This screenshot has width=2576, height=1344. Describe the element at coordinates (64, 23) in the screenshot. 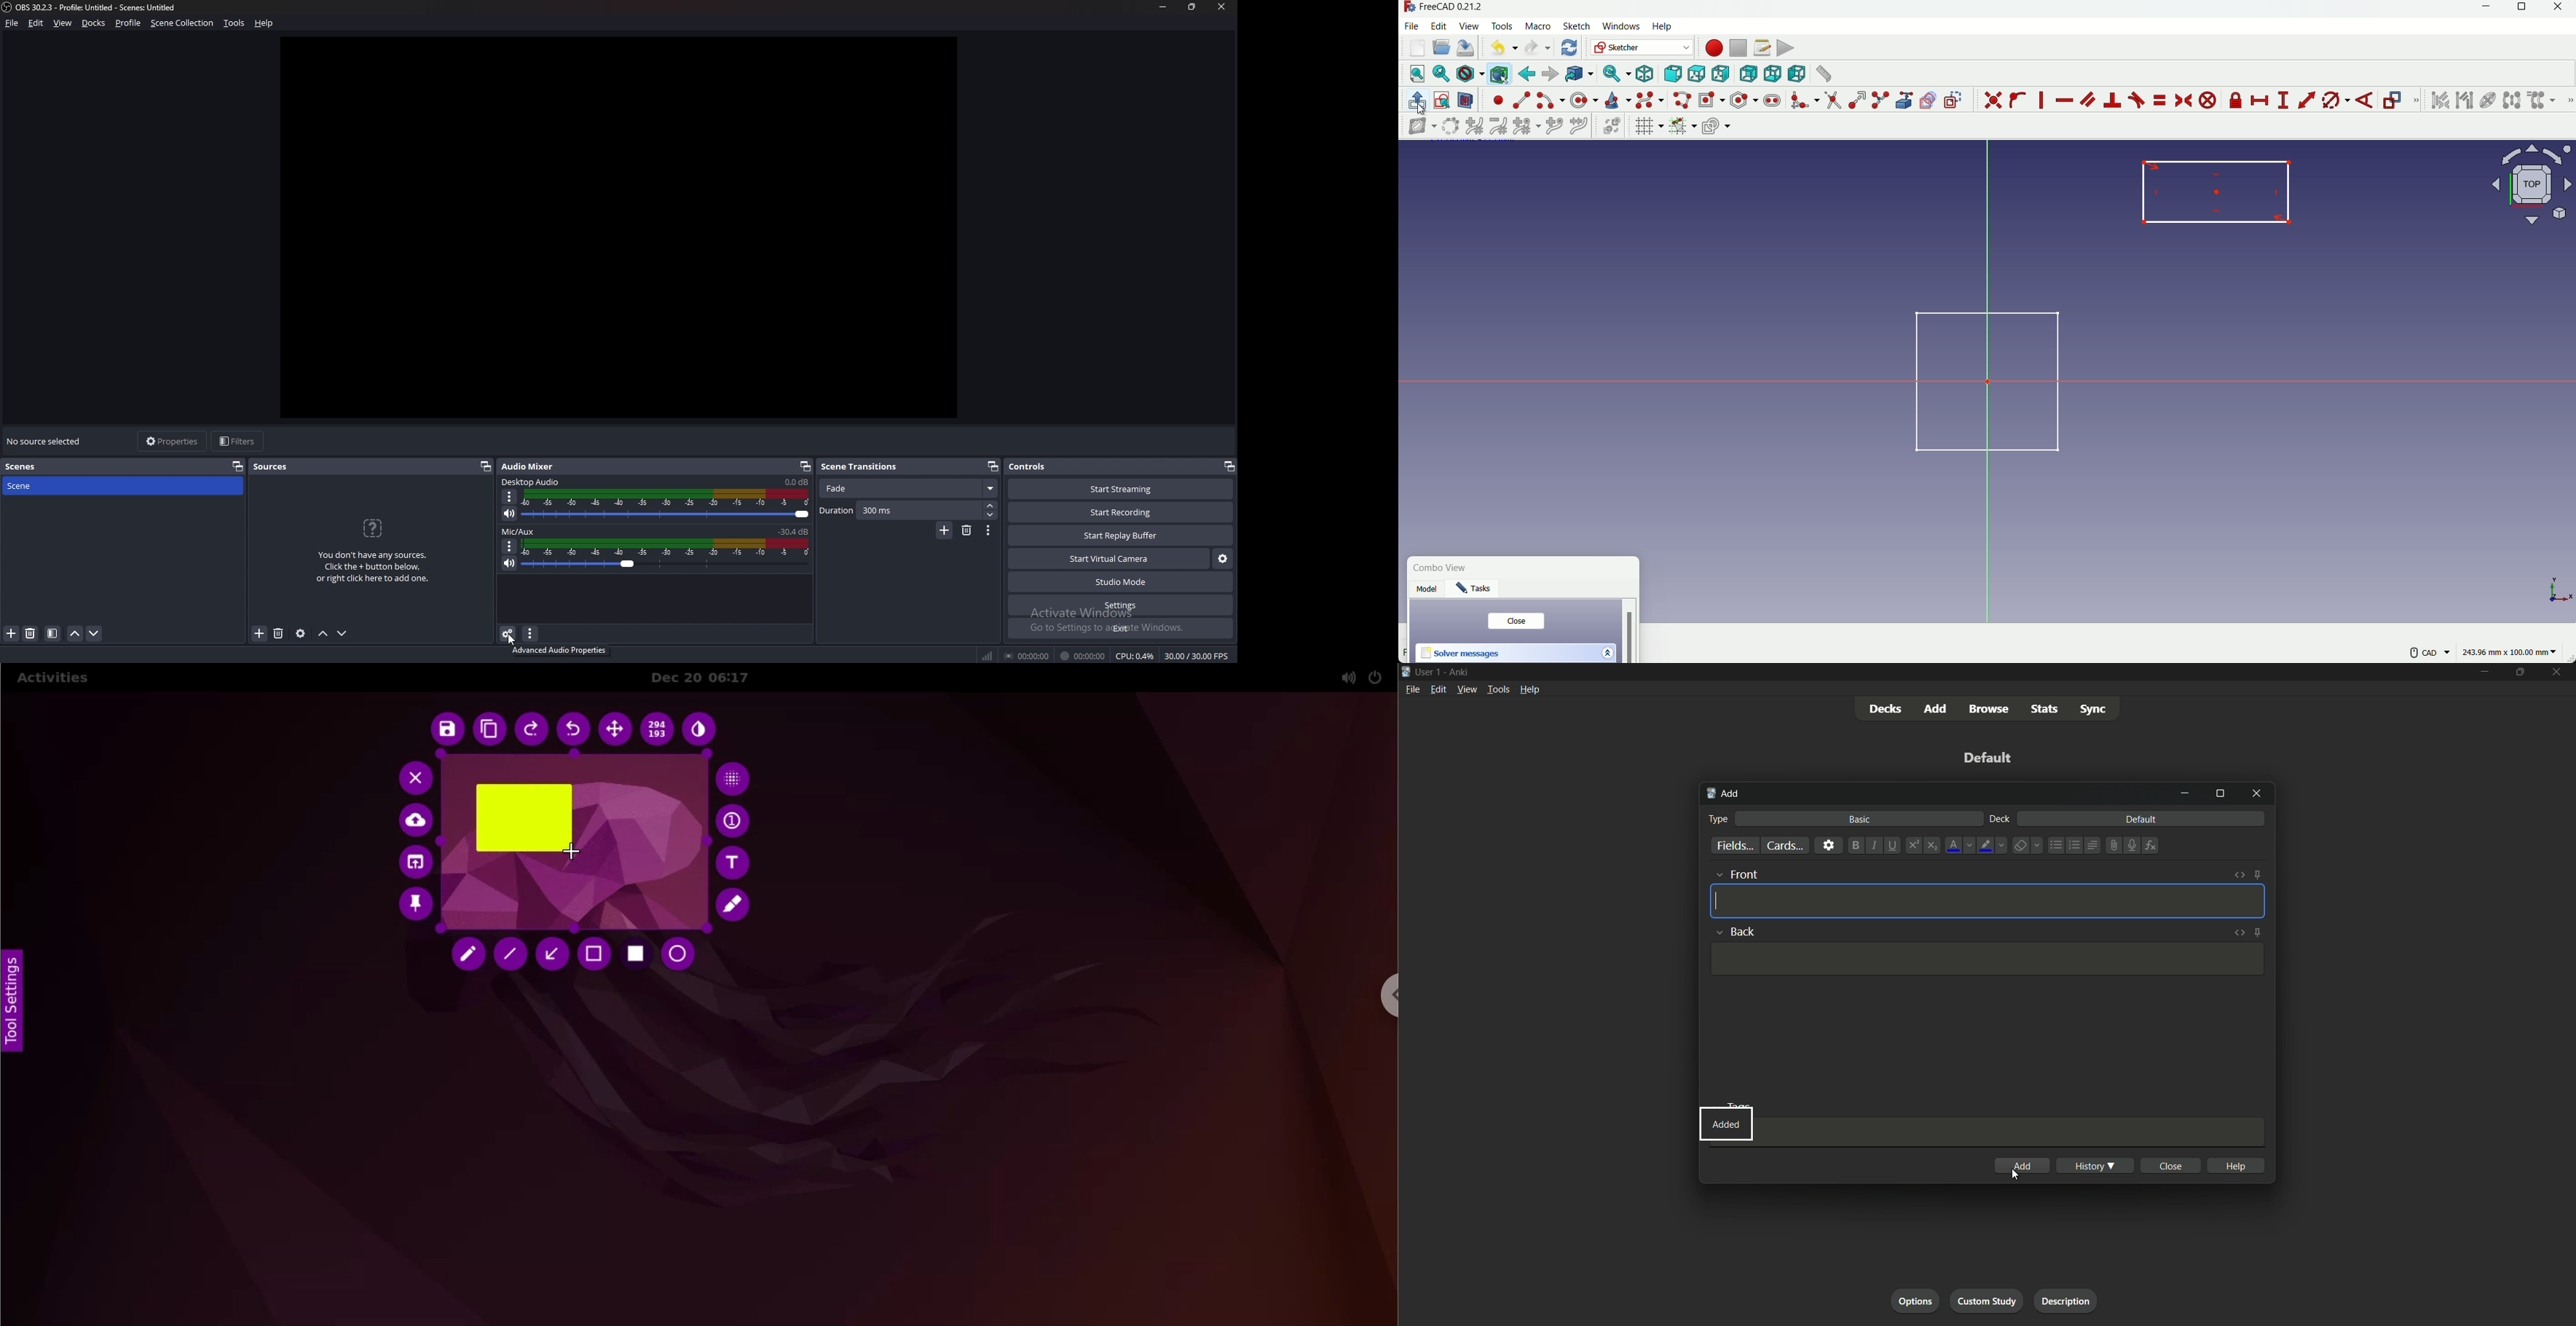

I see `view` at that location.